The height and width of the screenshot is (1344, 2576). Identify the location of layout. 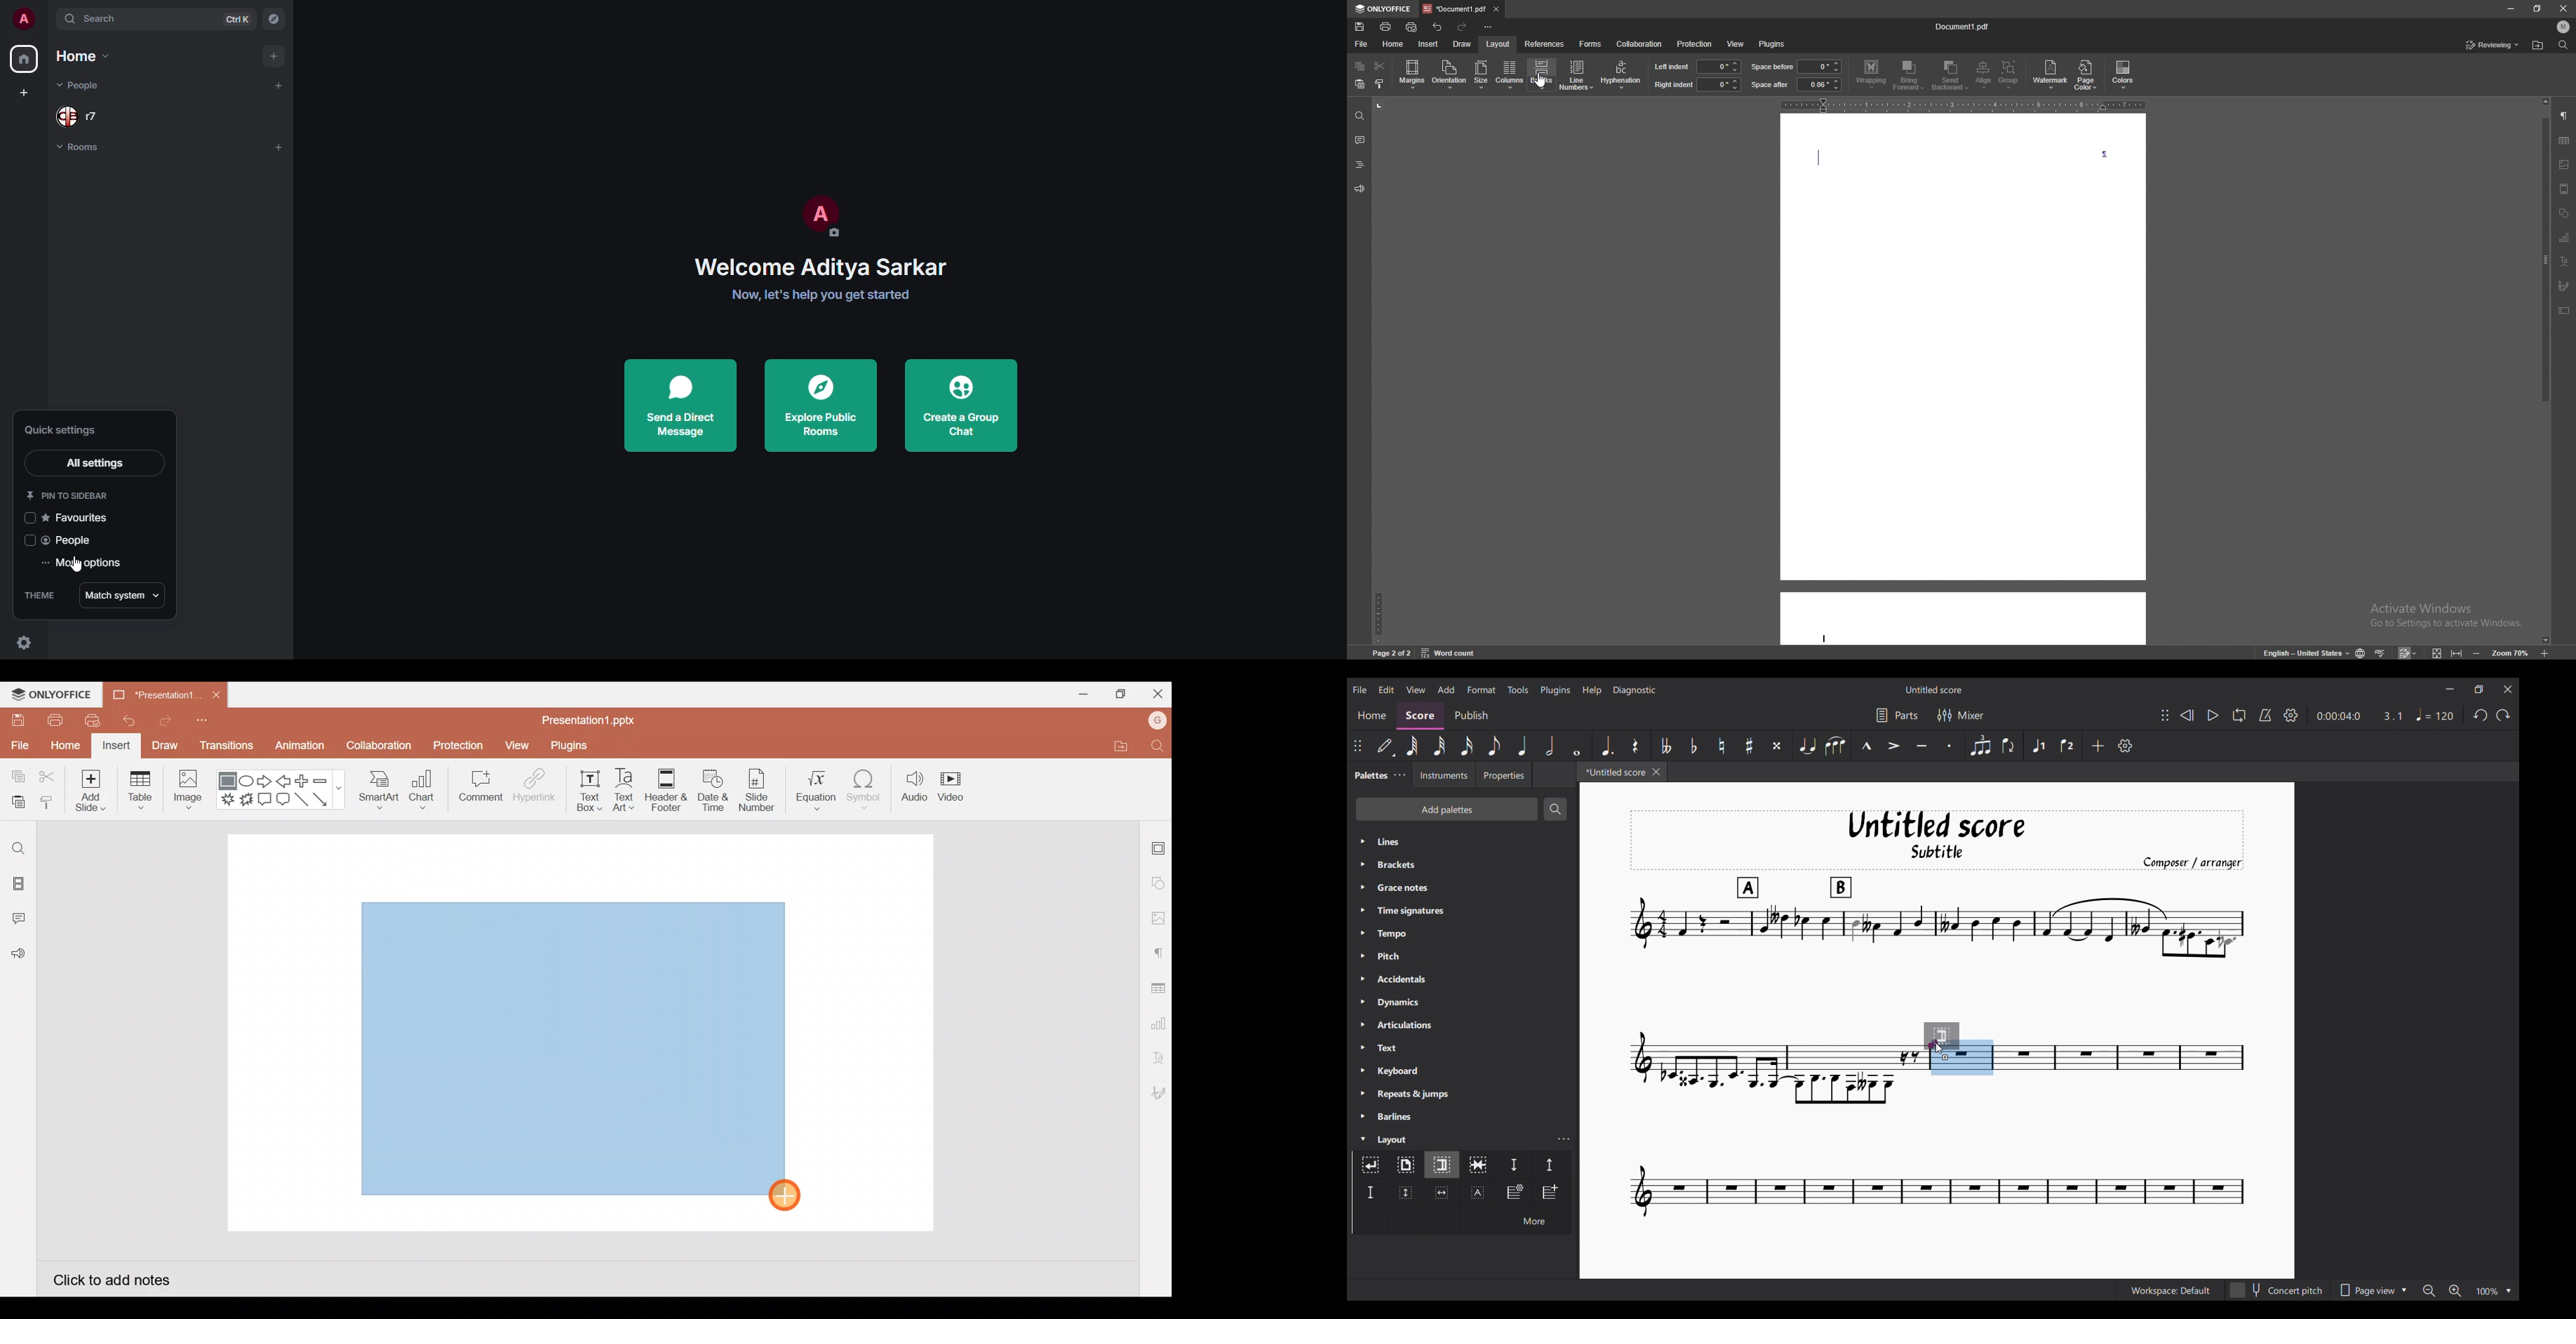
(1499, 43).